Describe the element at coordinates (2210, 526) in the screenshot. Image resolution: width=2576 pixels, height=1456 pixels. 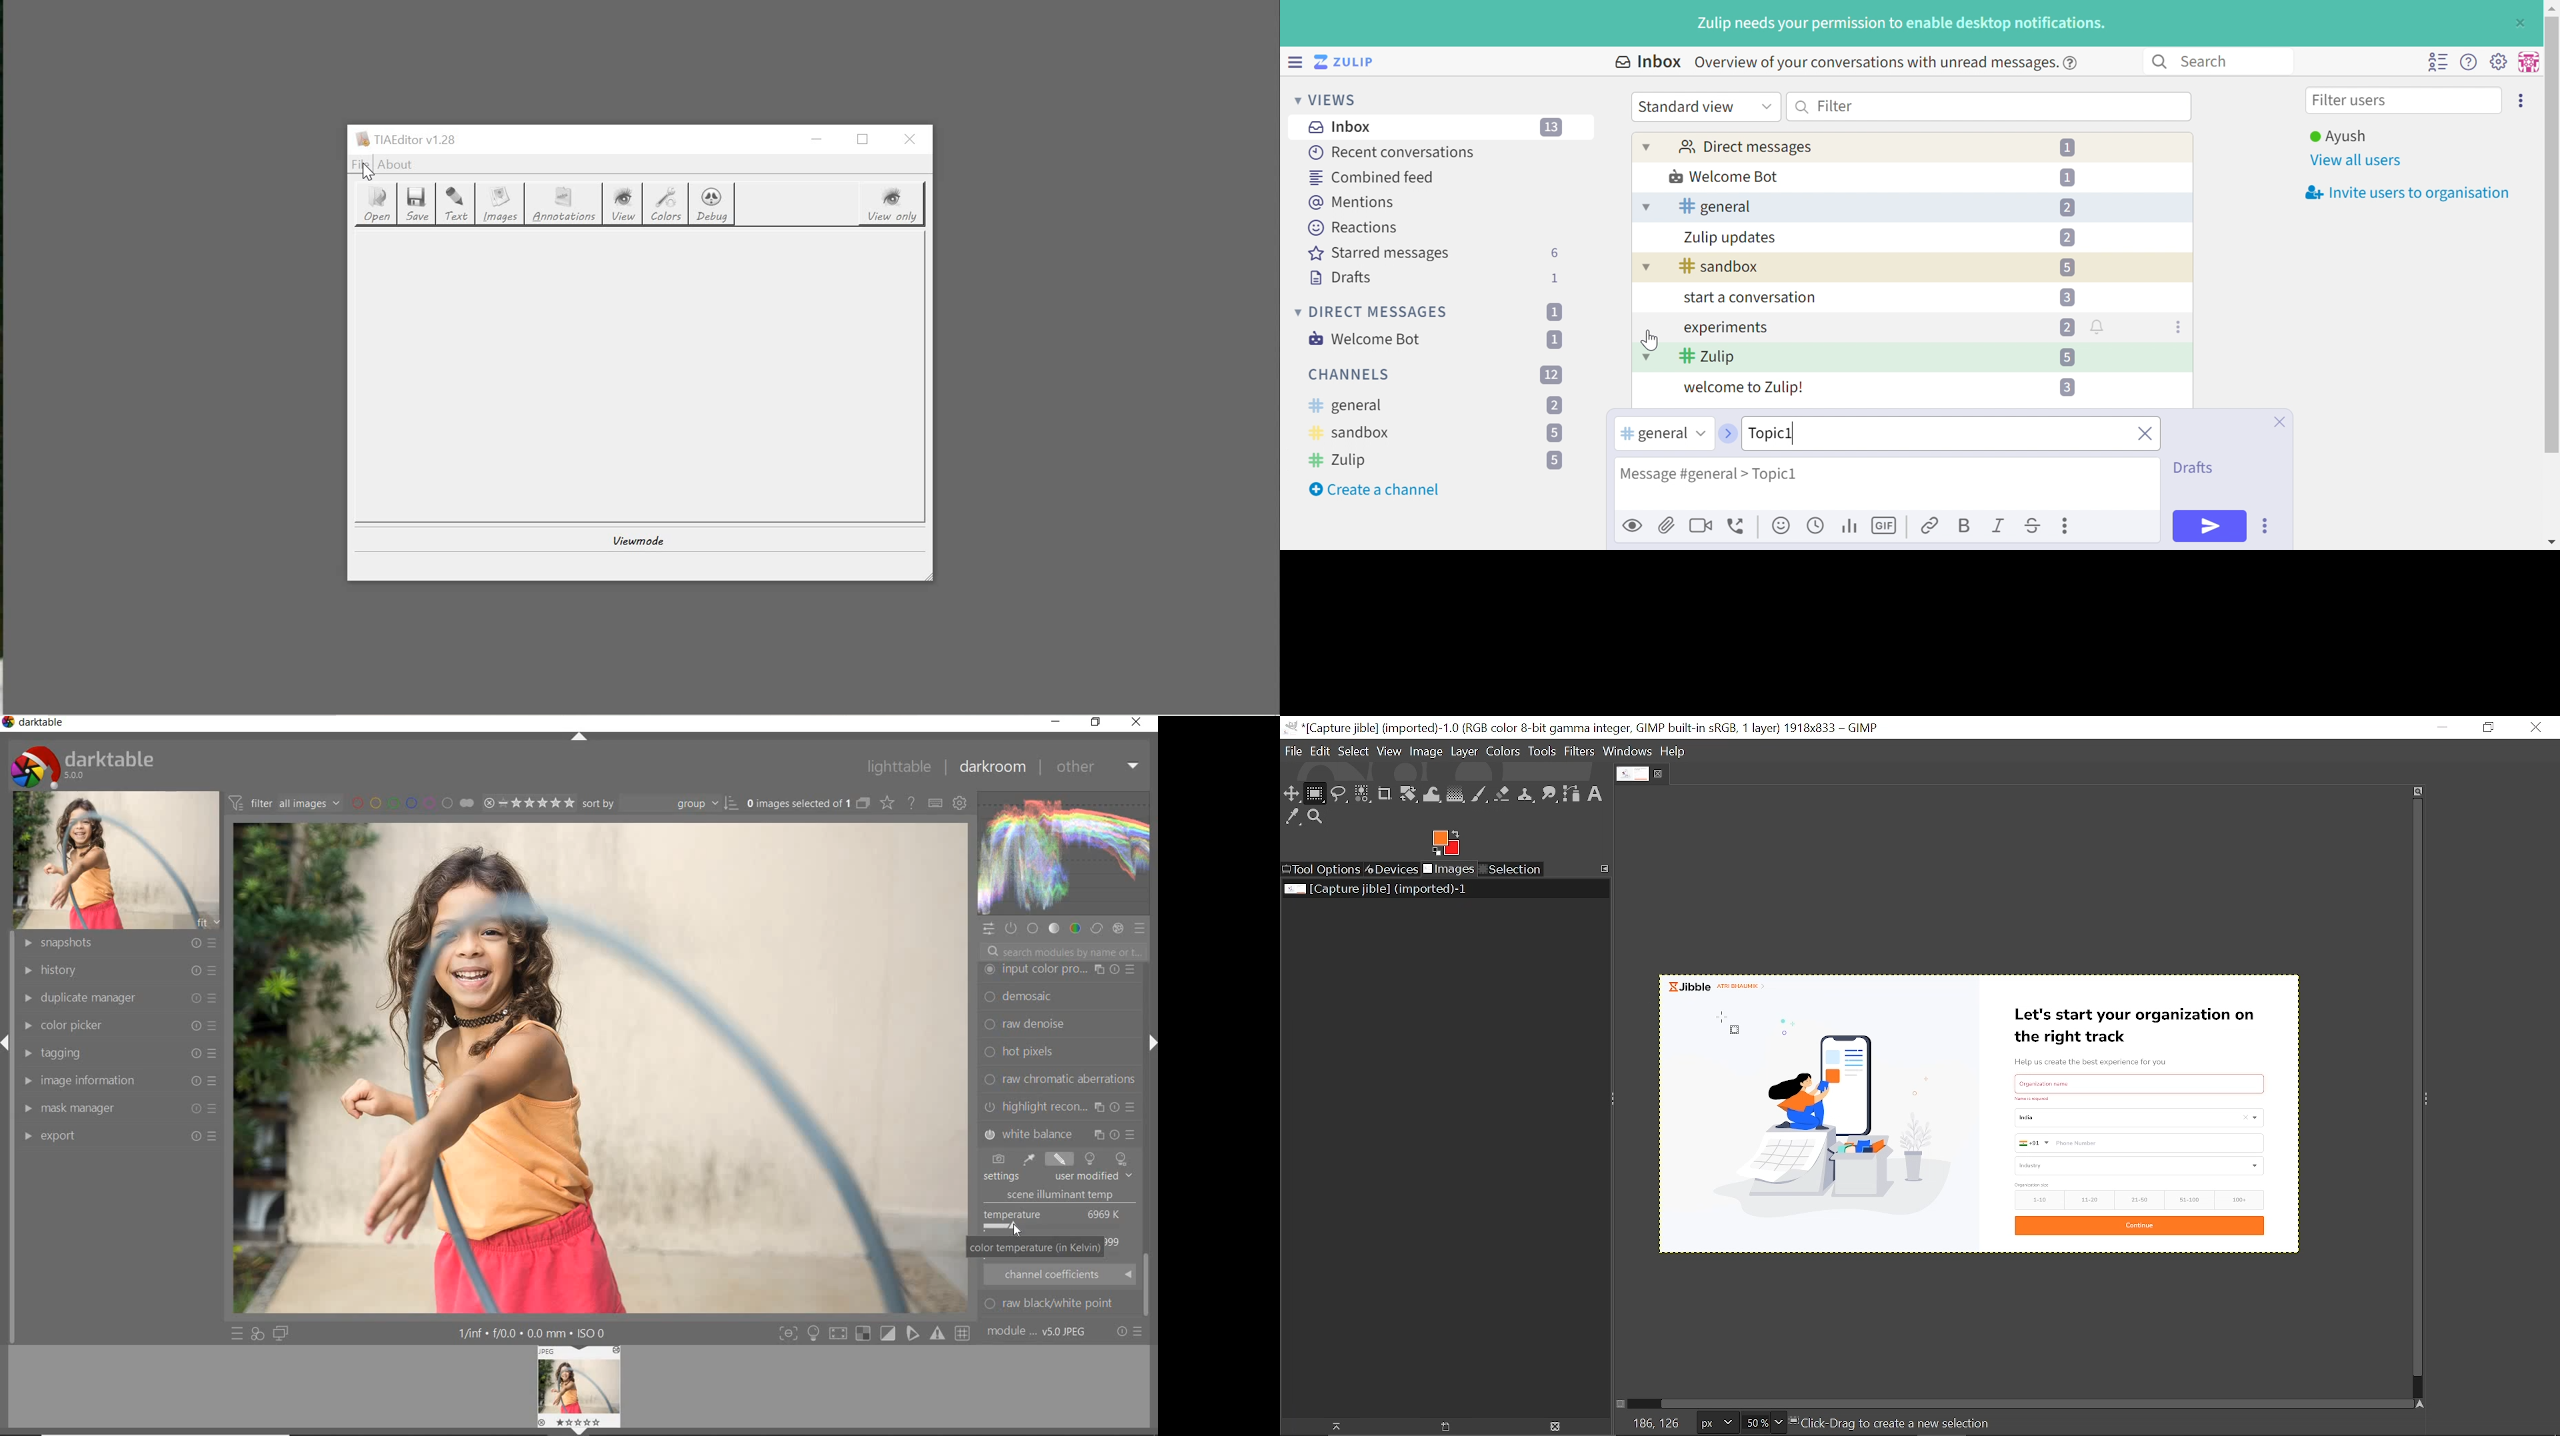
I see `Send` at that location.